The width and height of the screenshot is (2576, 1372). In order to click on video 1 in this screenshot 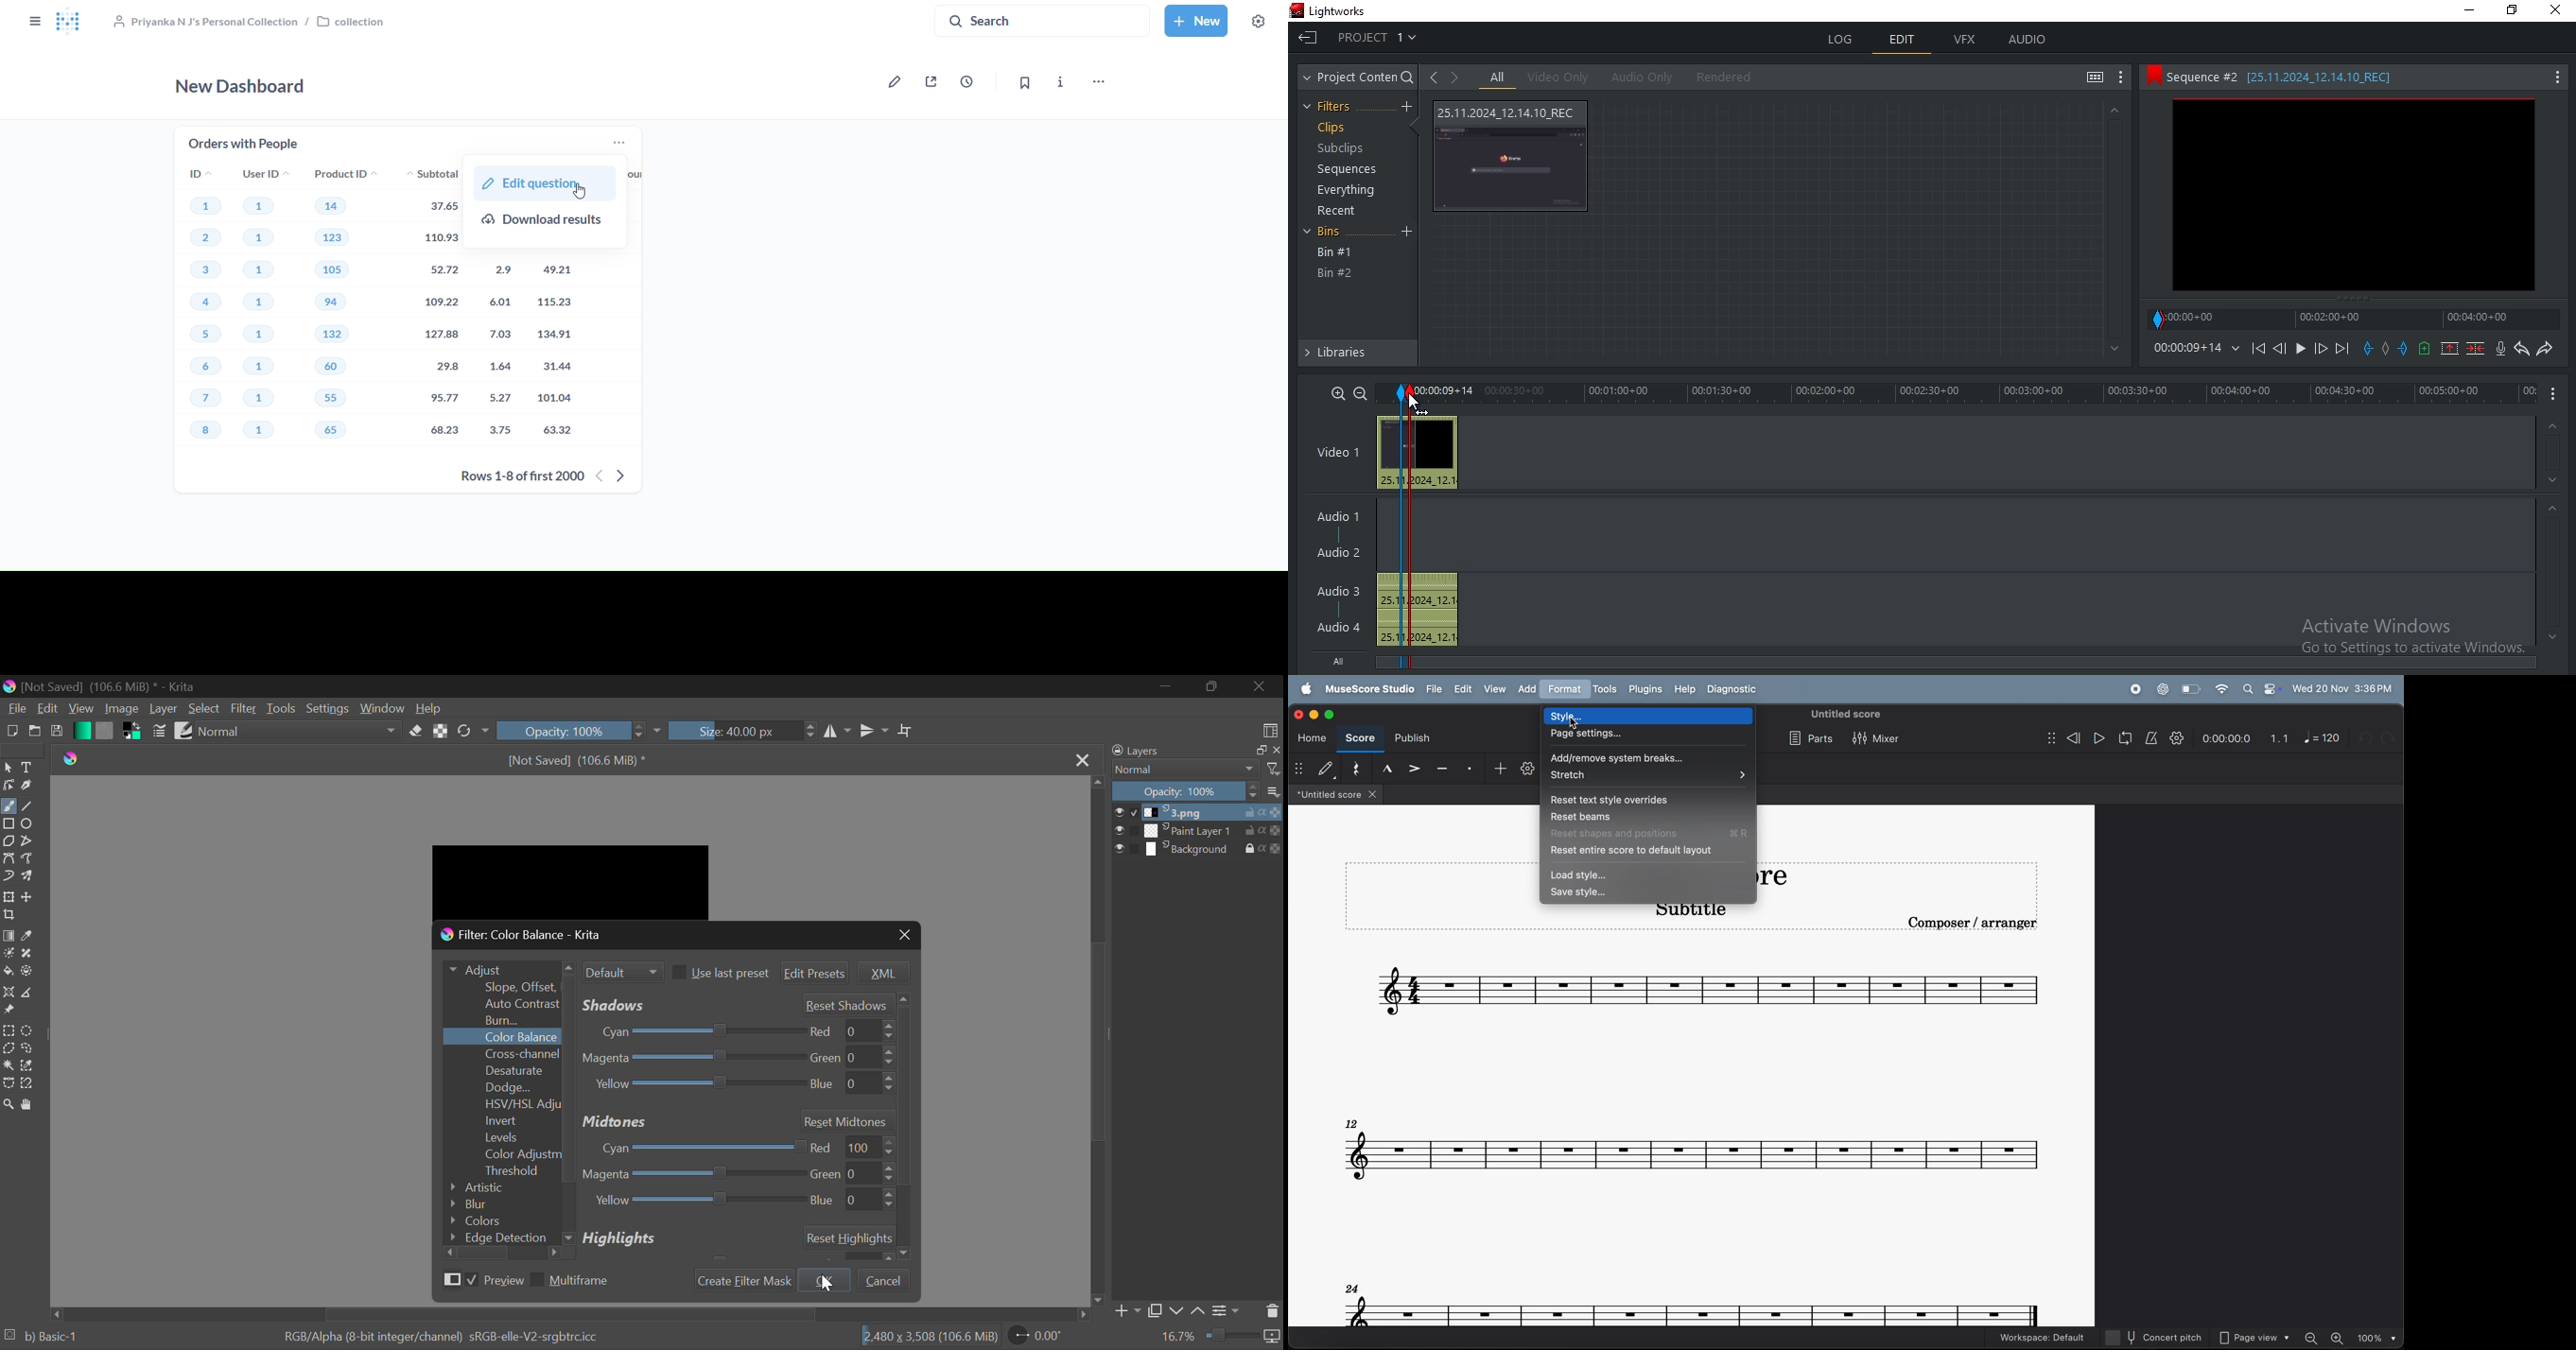, I will do `click(1338, 450)`.